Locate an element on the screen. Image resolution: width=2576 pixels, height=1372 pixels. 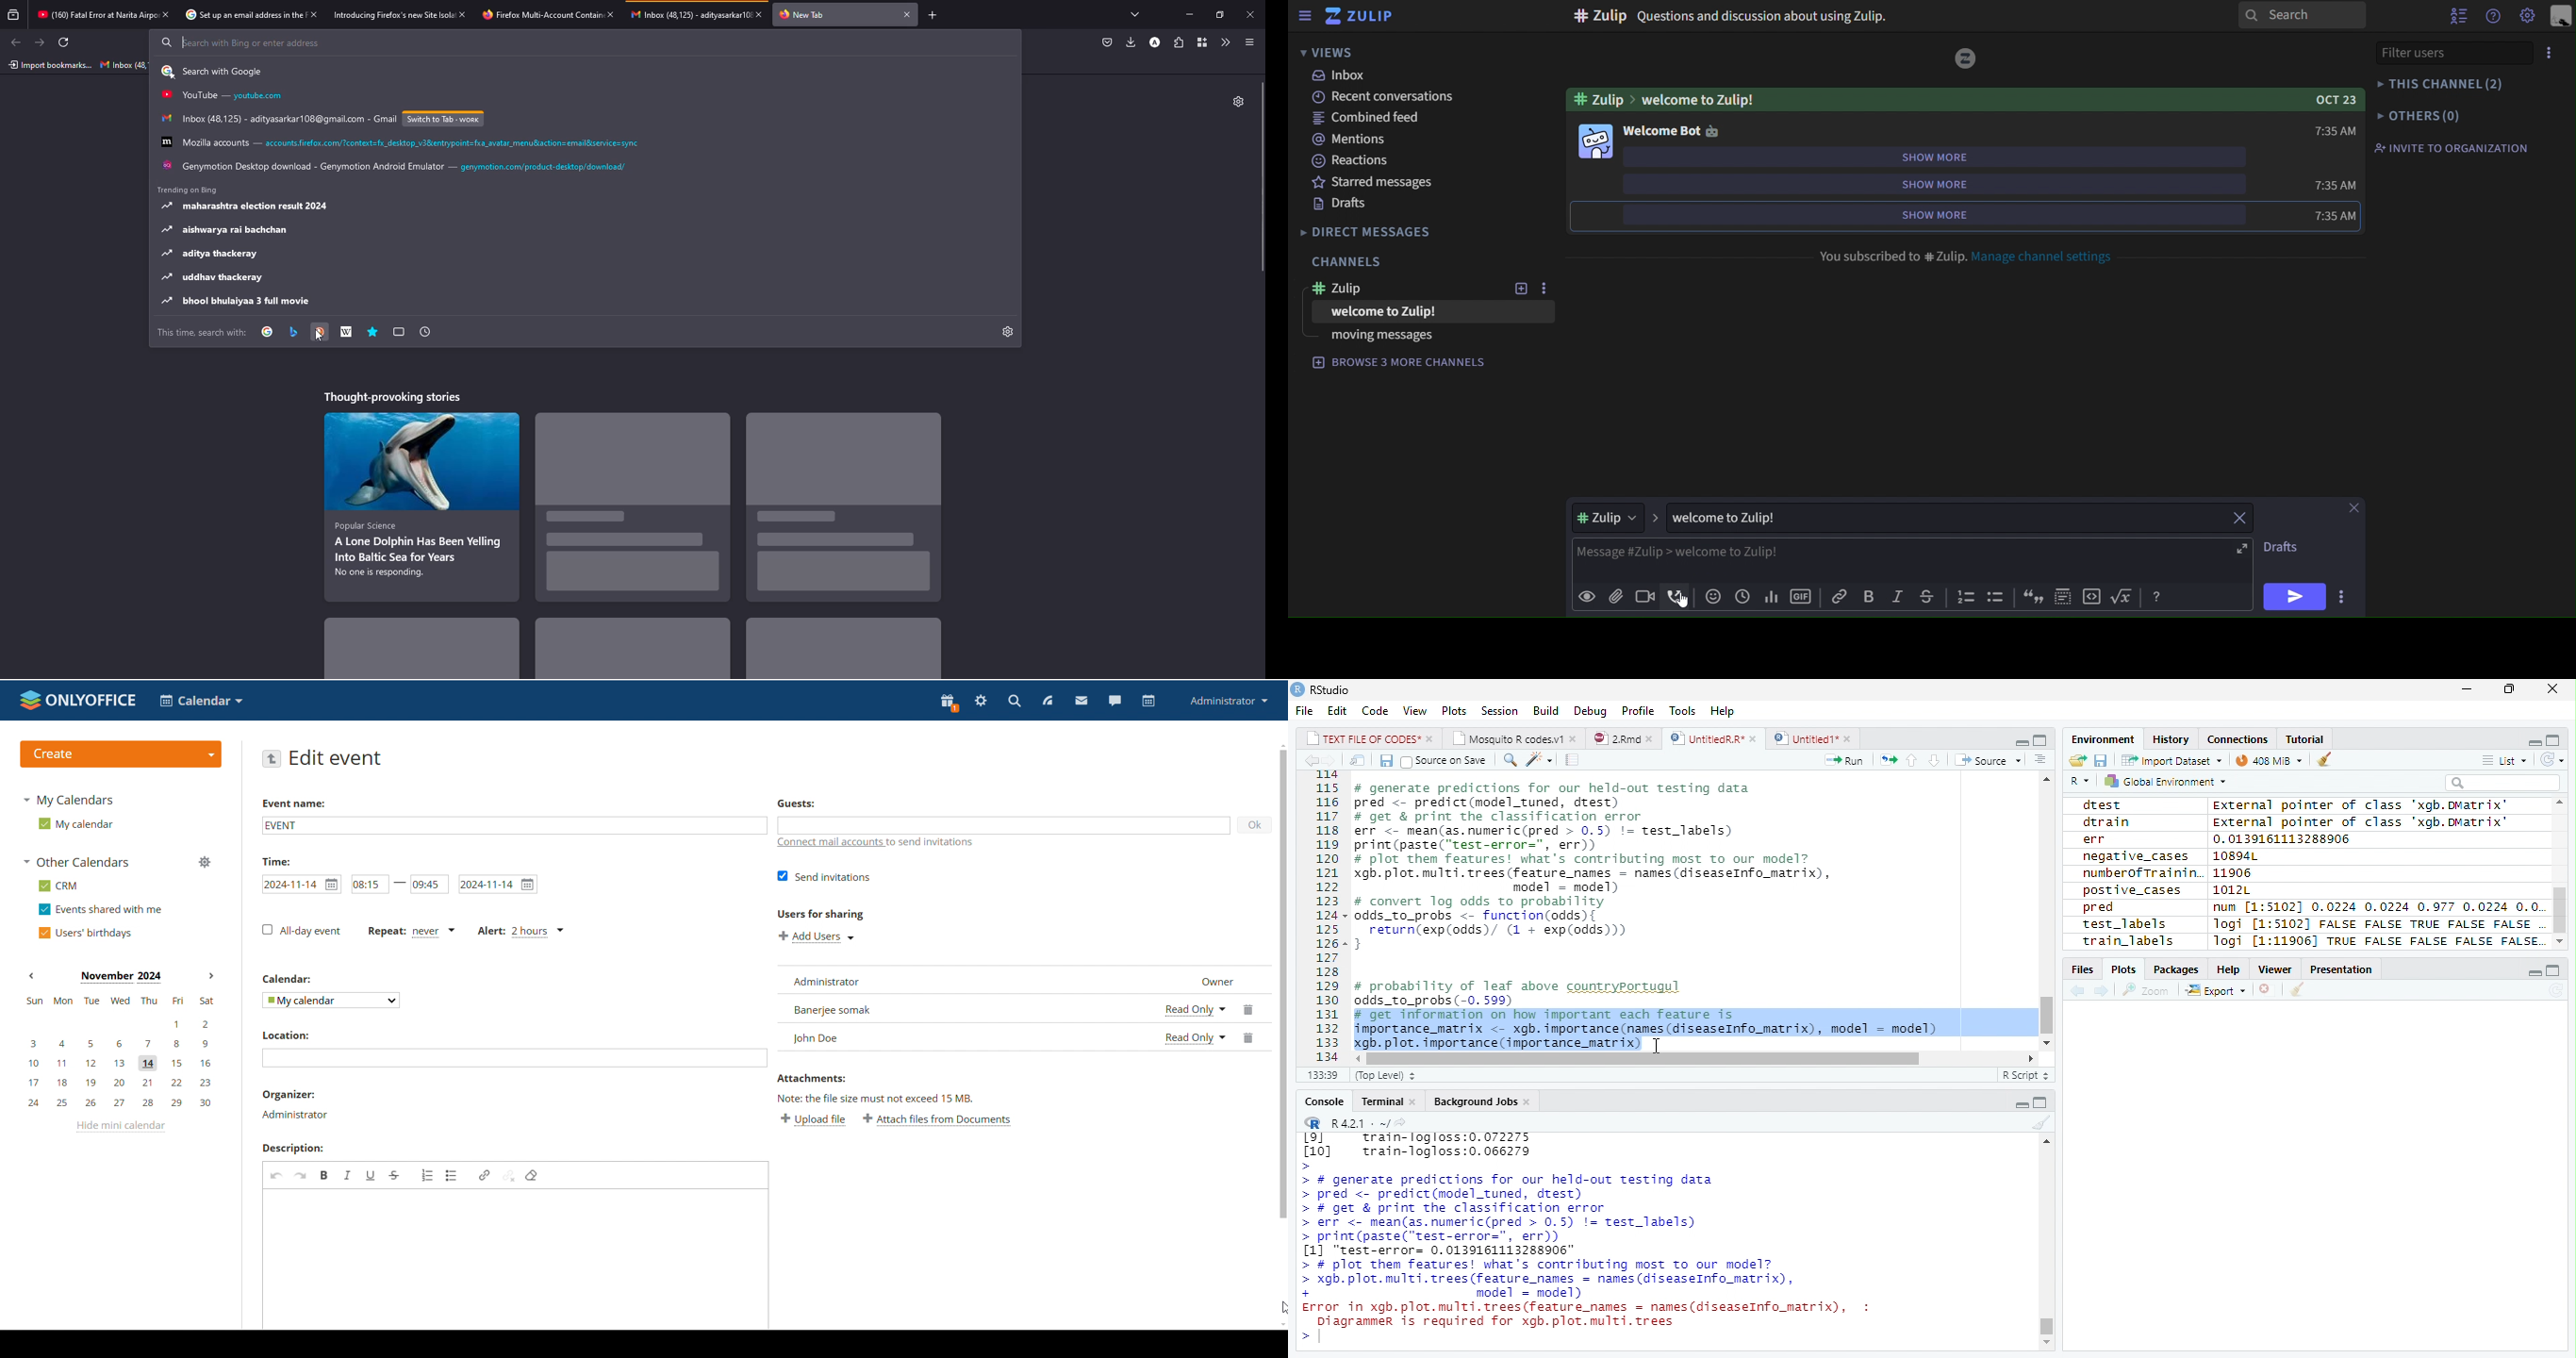
R is located at coordinates (1311, 1122).